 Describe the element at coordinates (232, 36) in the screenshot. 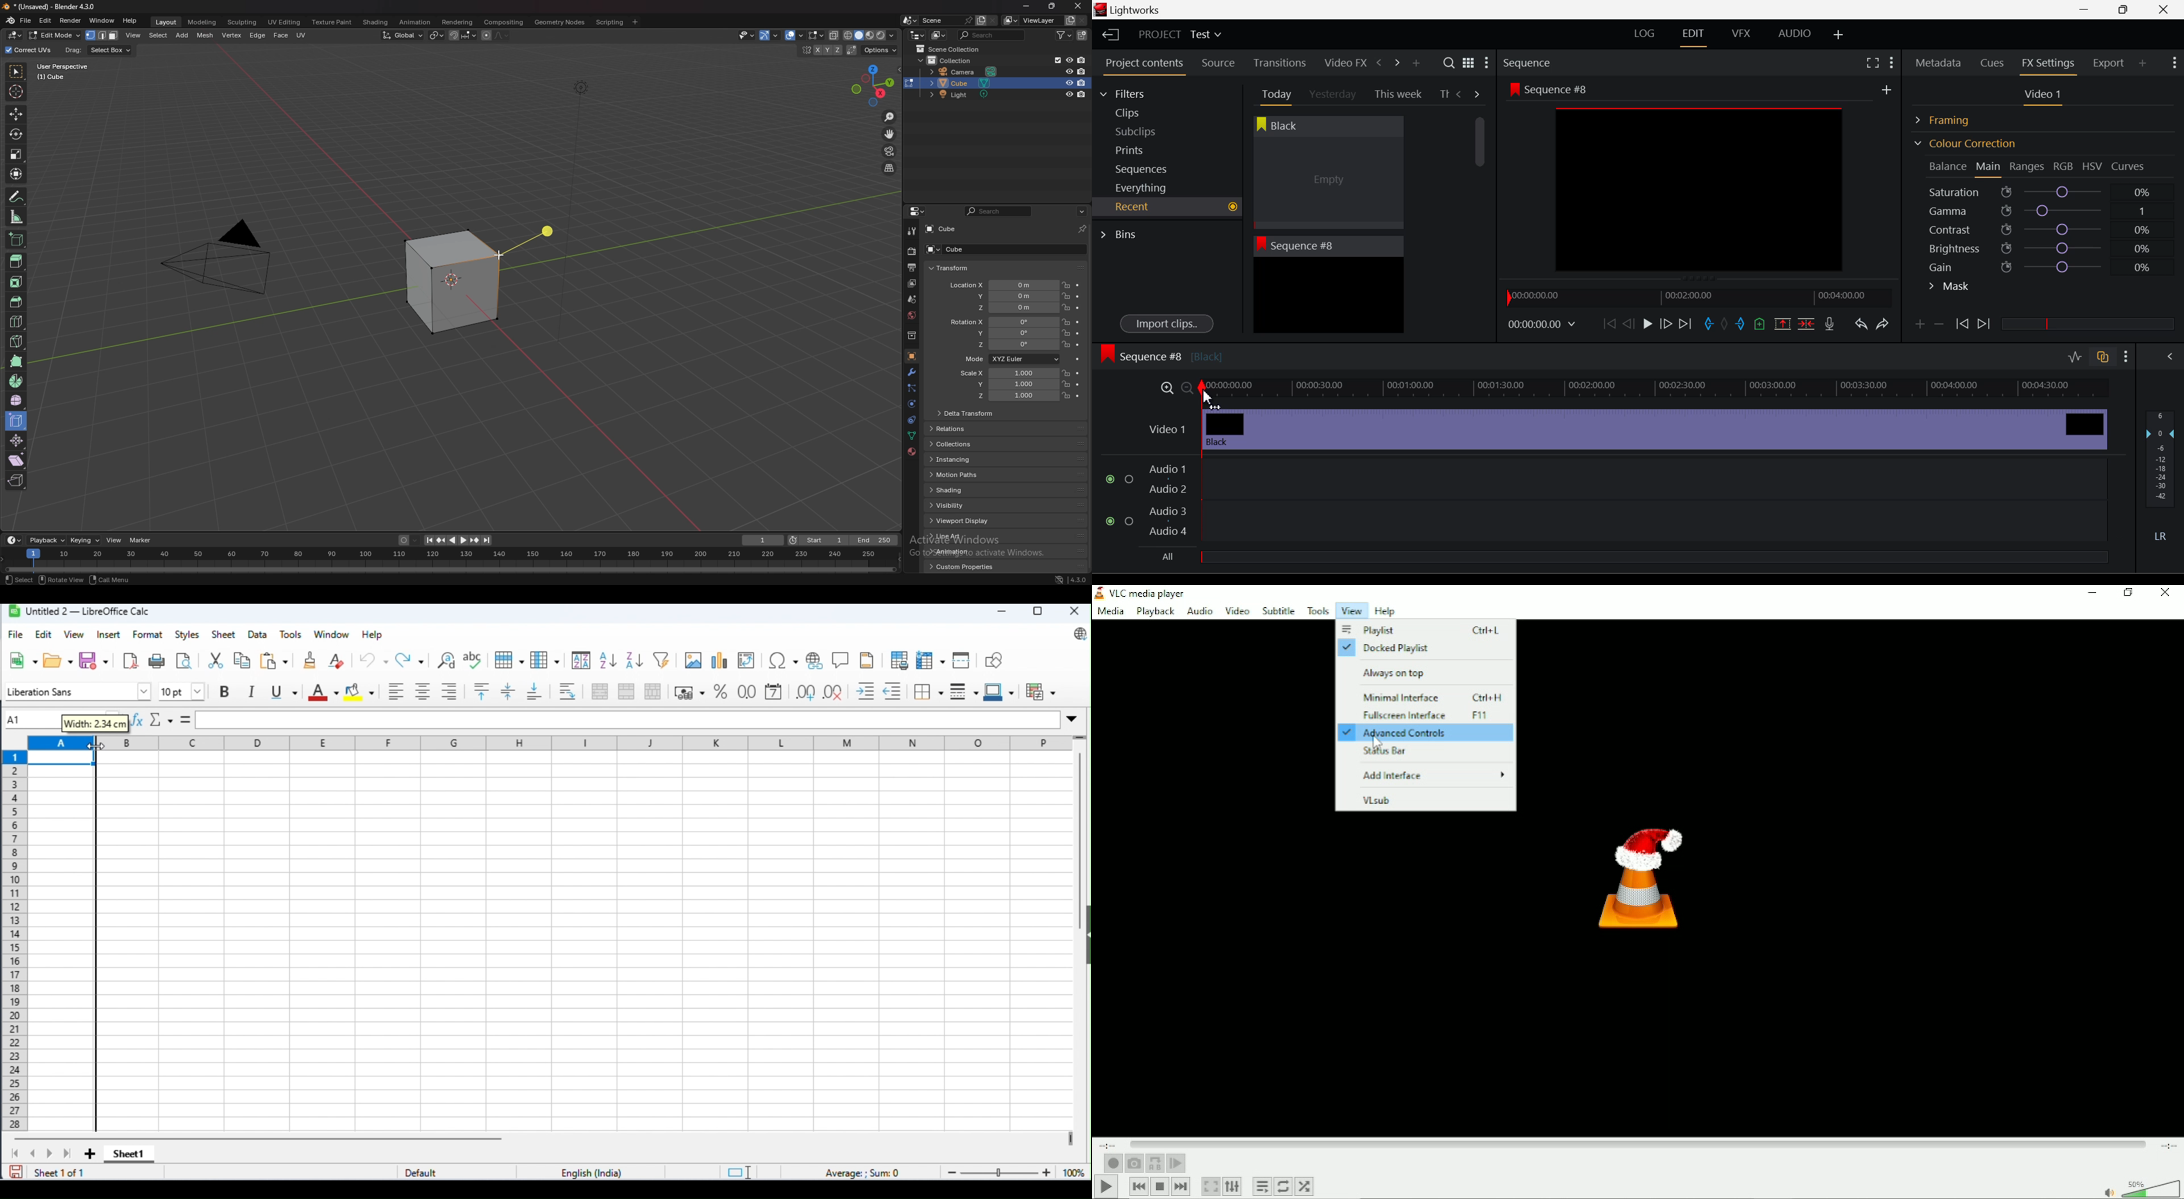

I see `vertex` at that location.